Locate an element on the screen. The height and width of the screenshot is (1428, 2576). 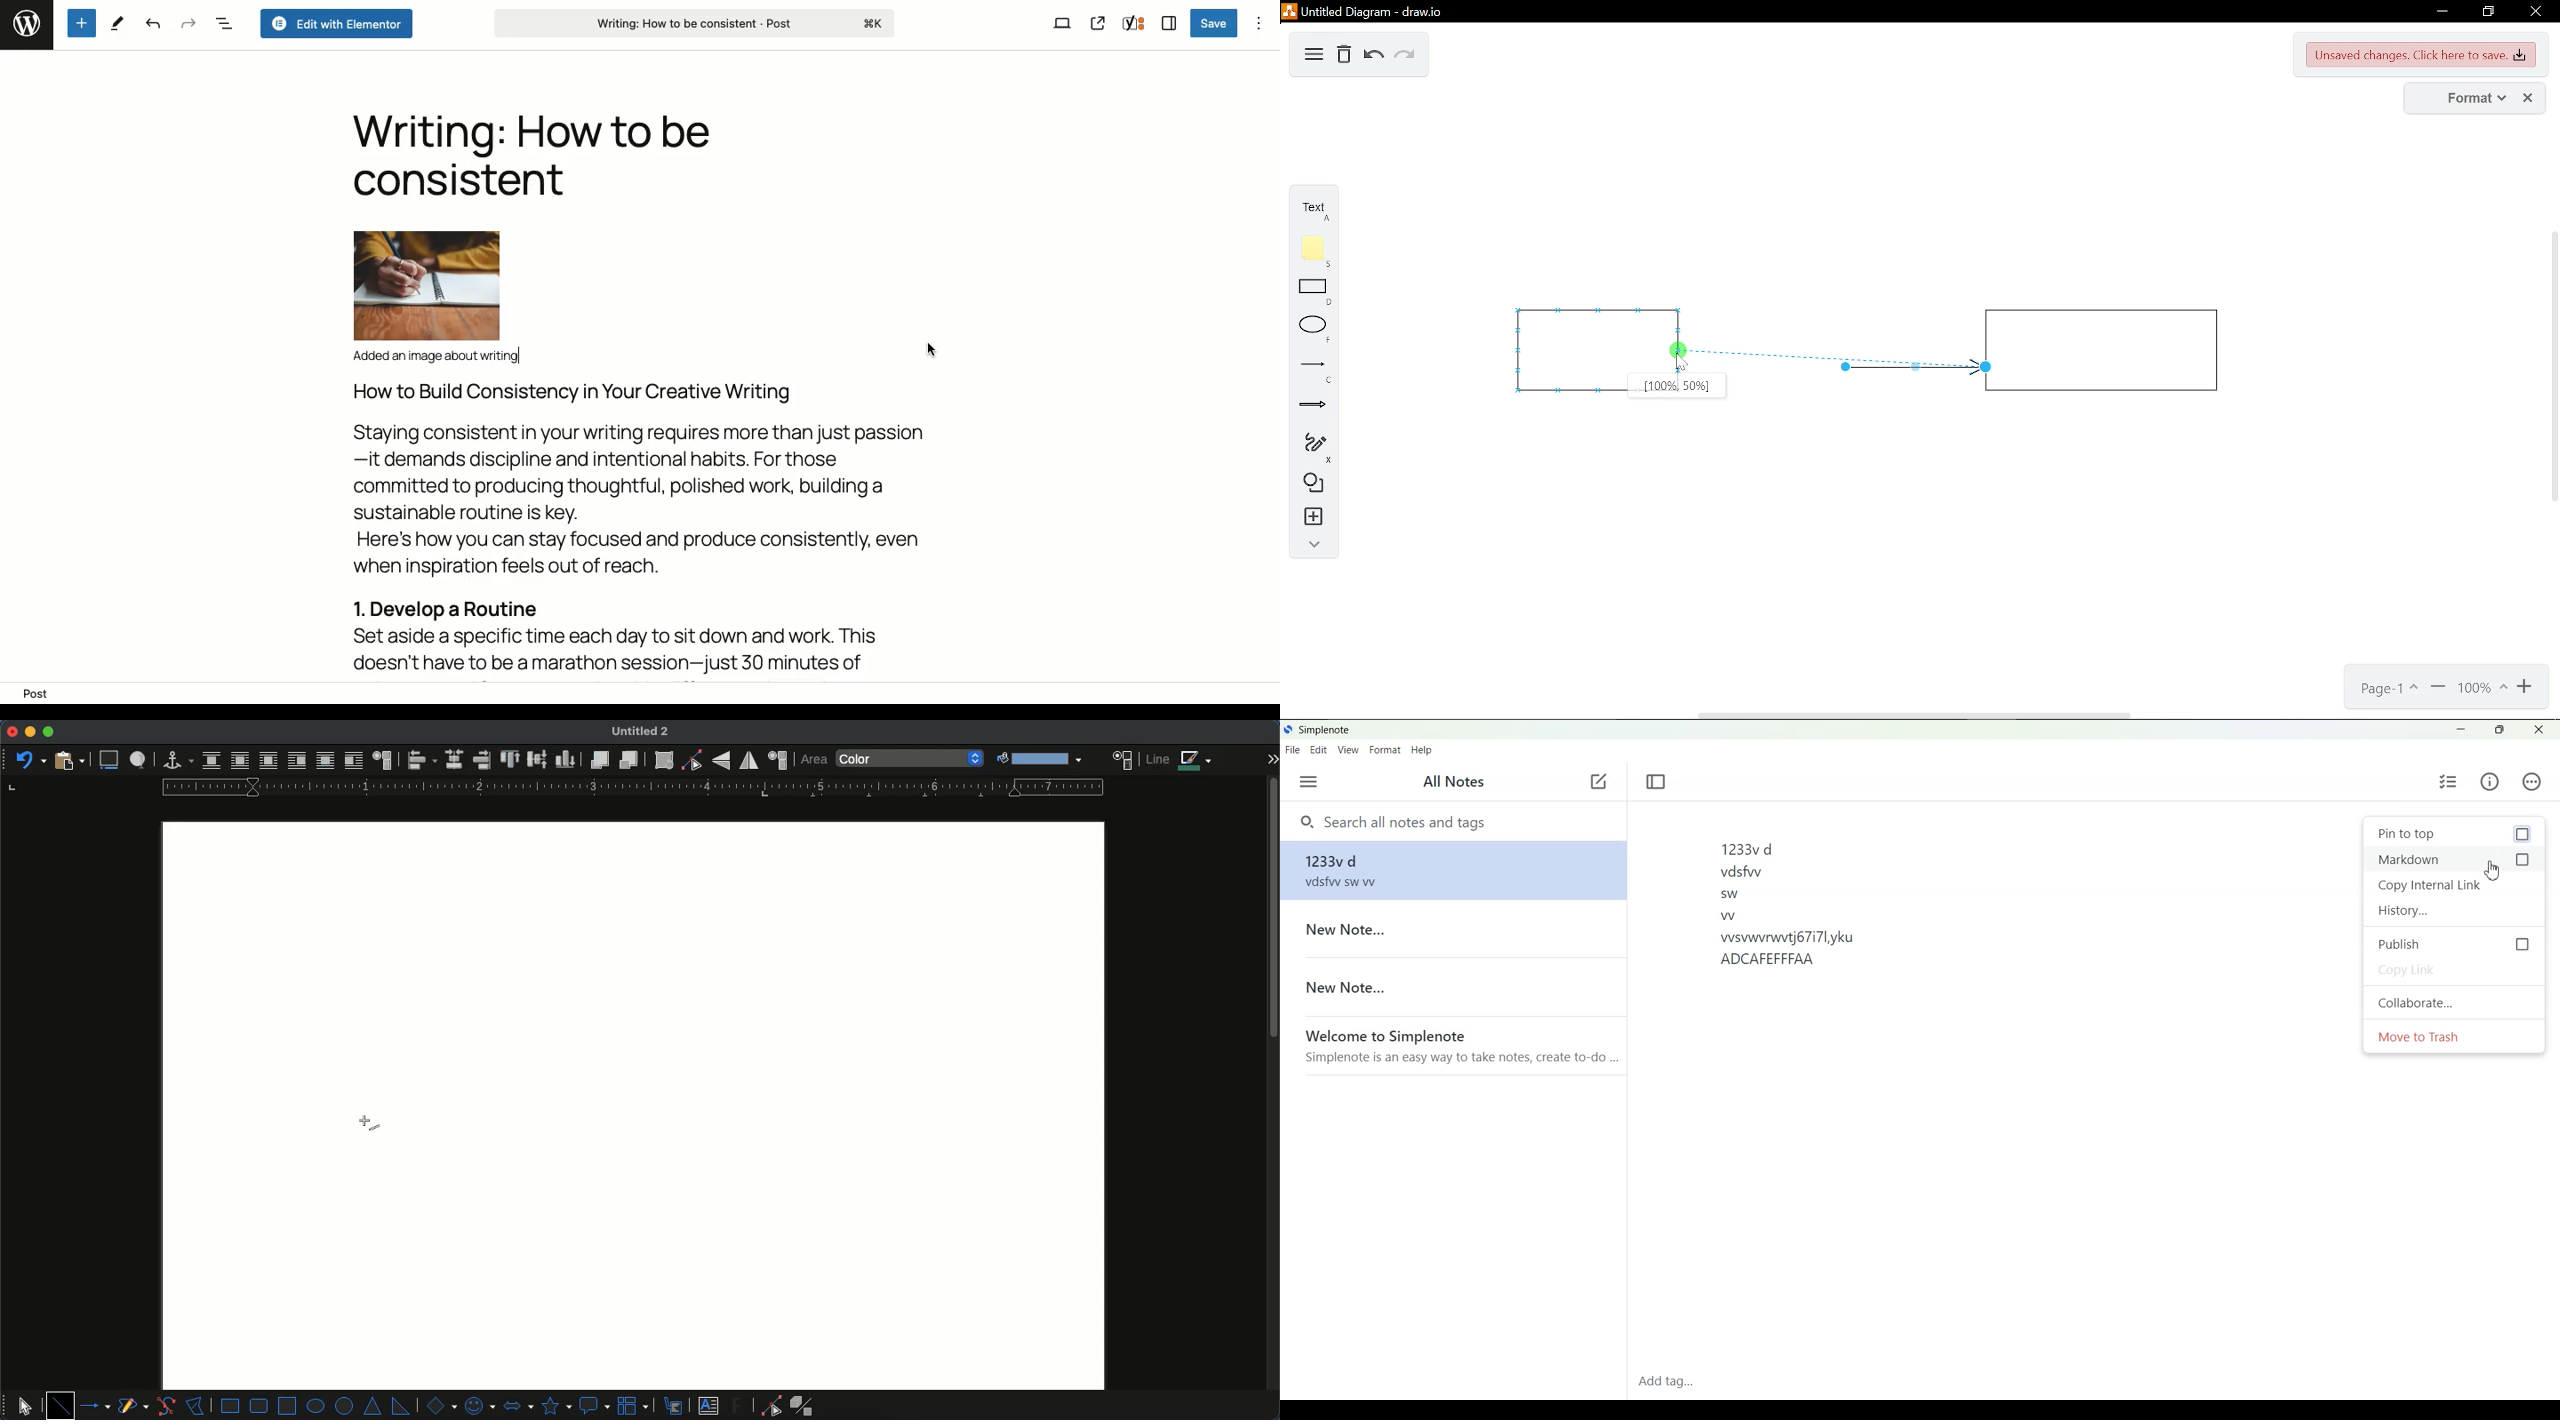
Minimize is located at coordinates (2462, 730).